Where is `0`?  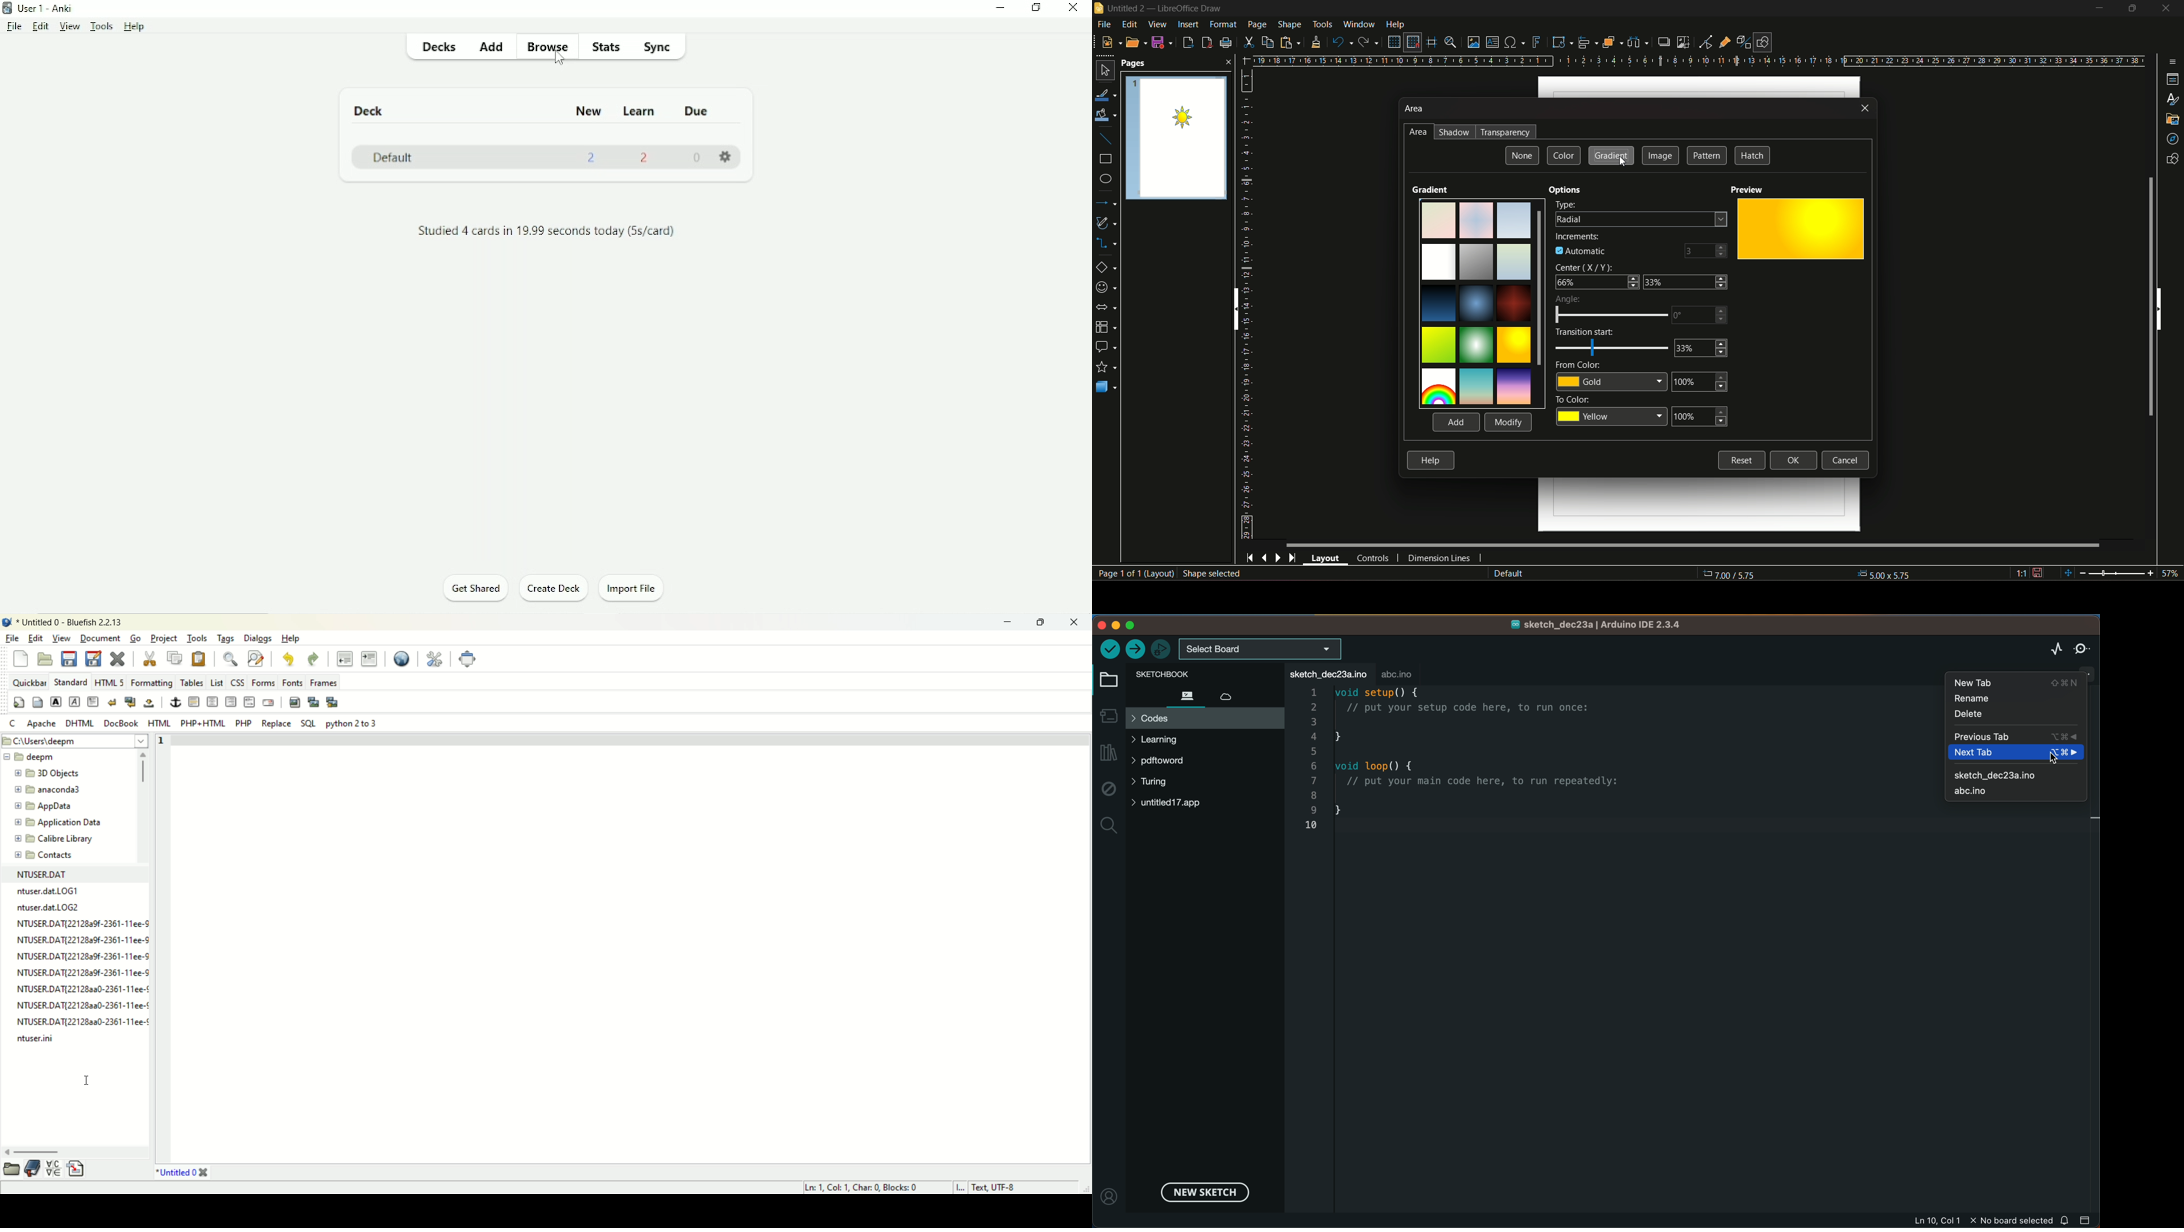 0 is located at coordinates (698, 158).